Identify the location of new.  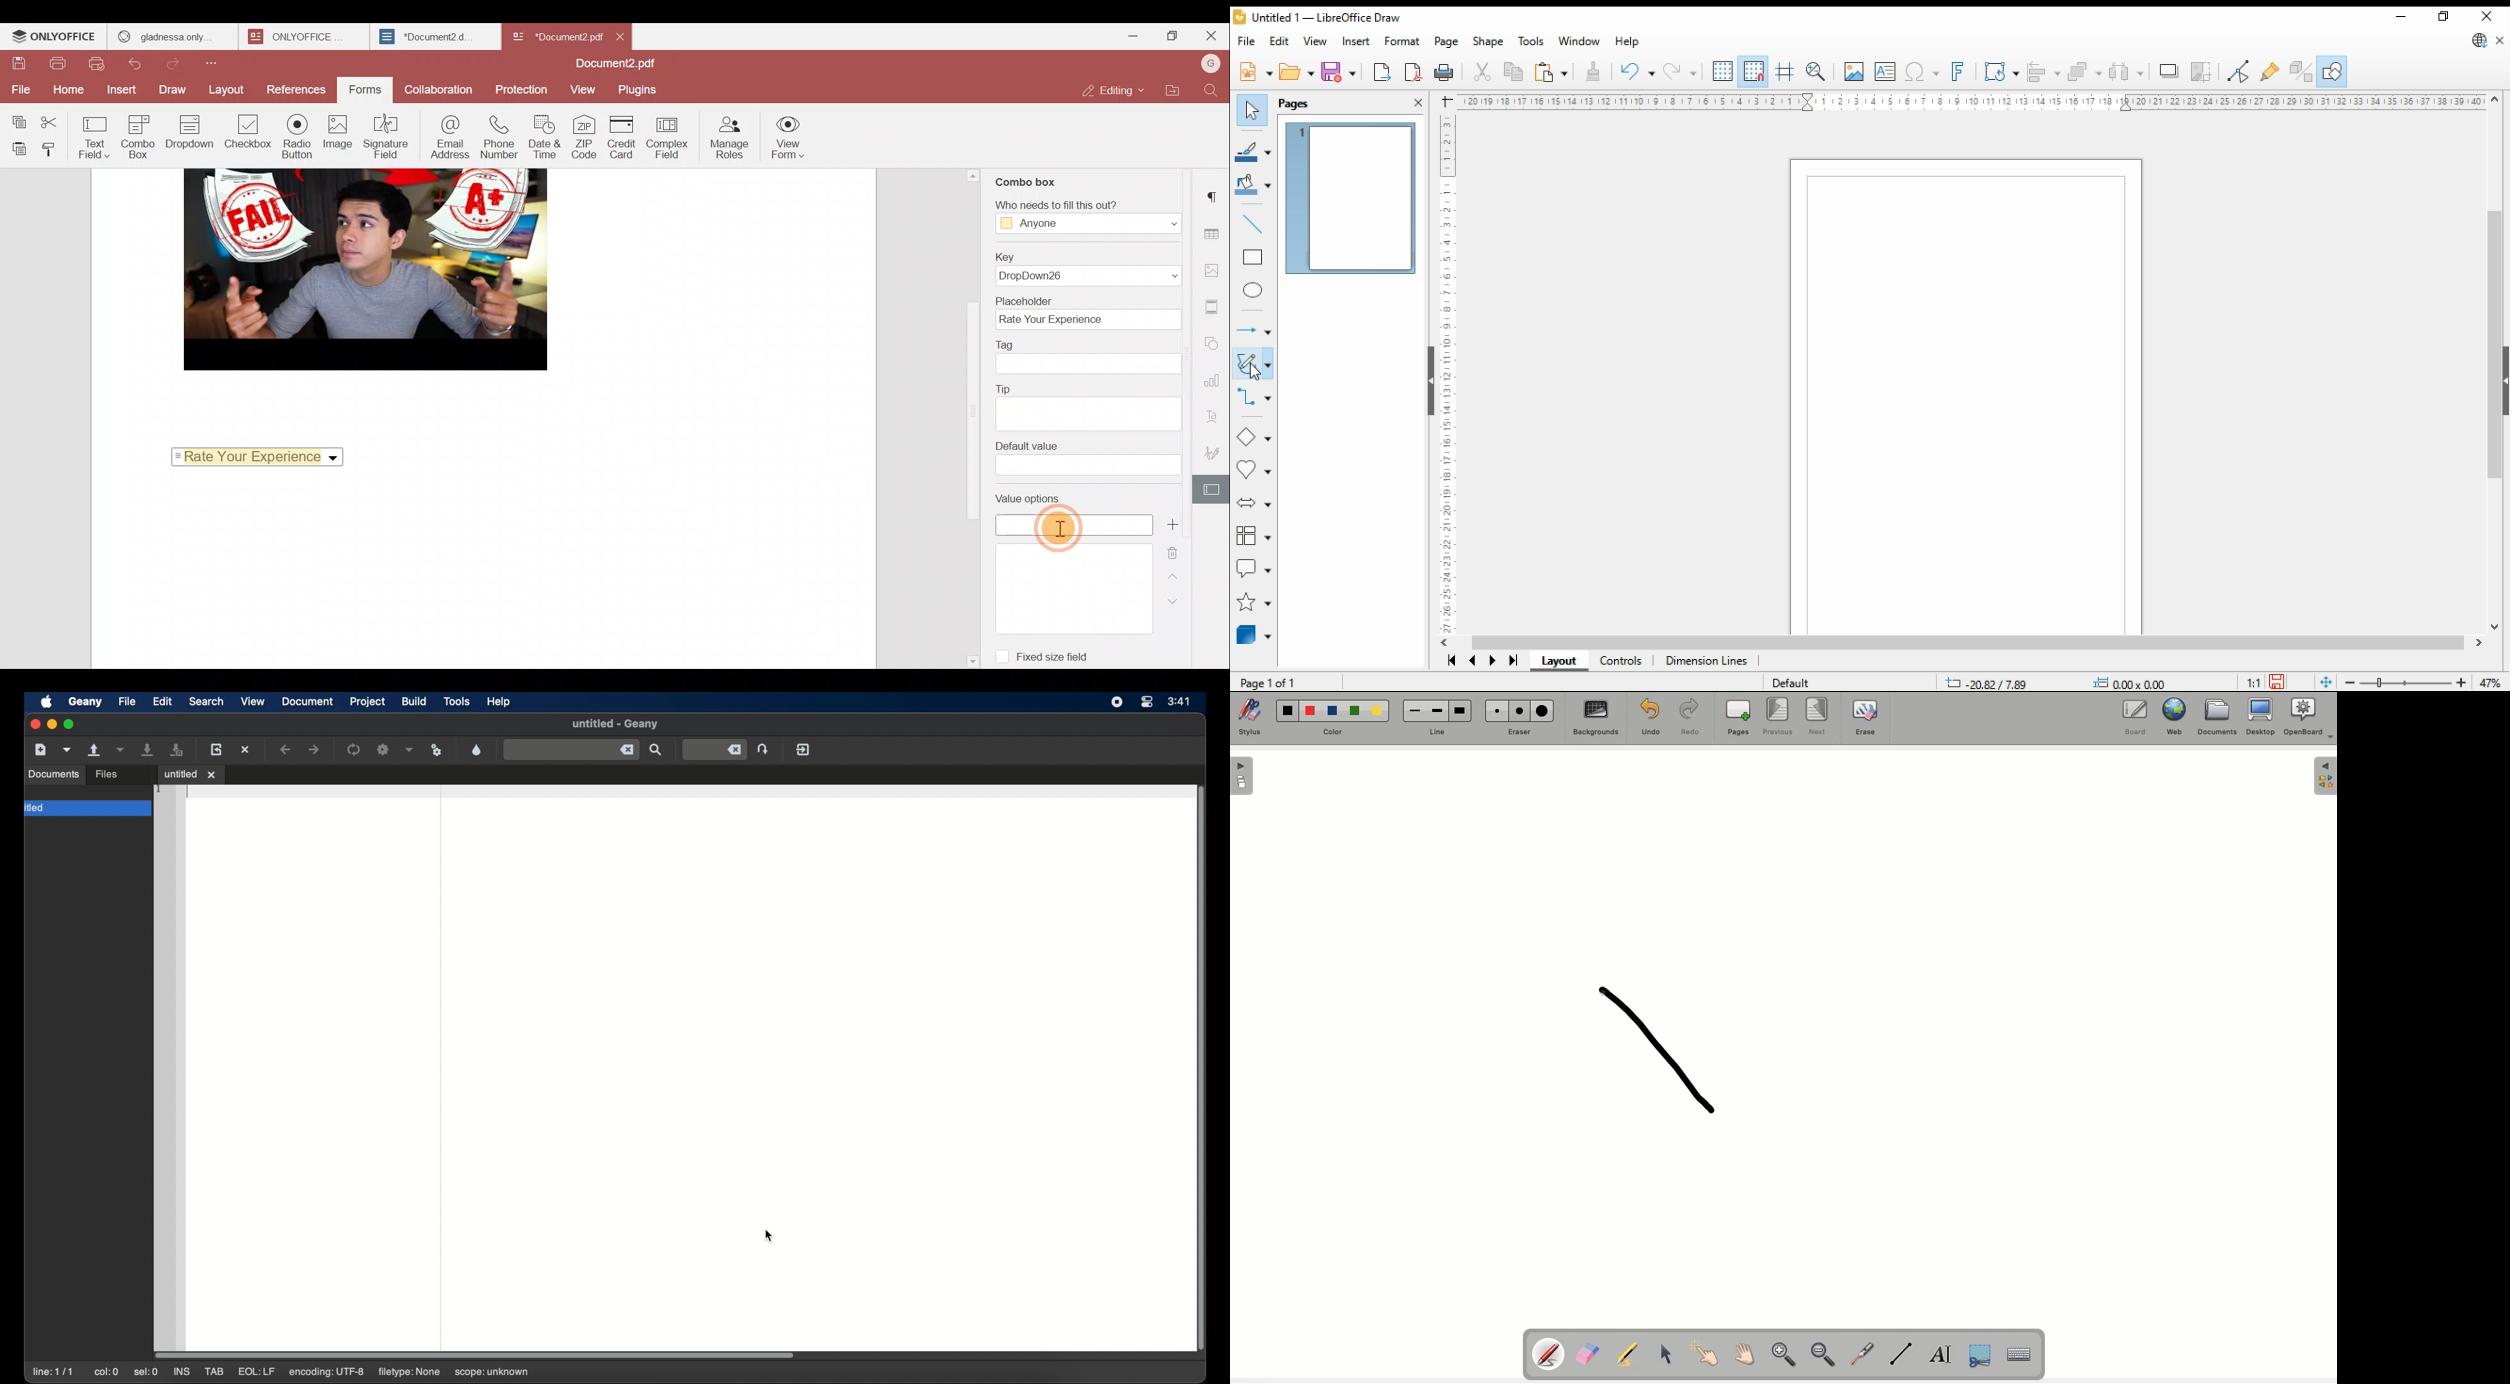
(1254, 74).